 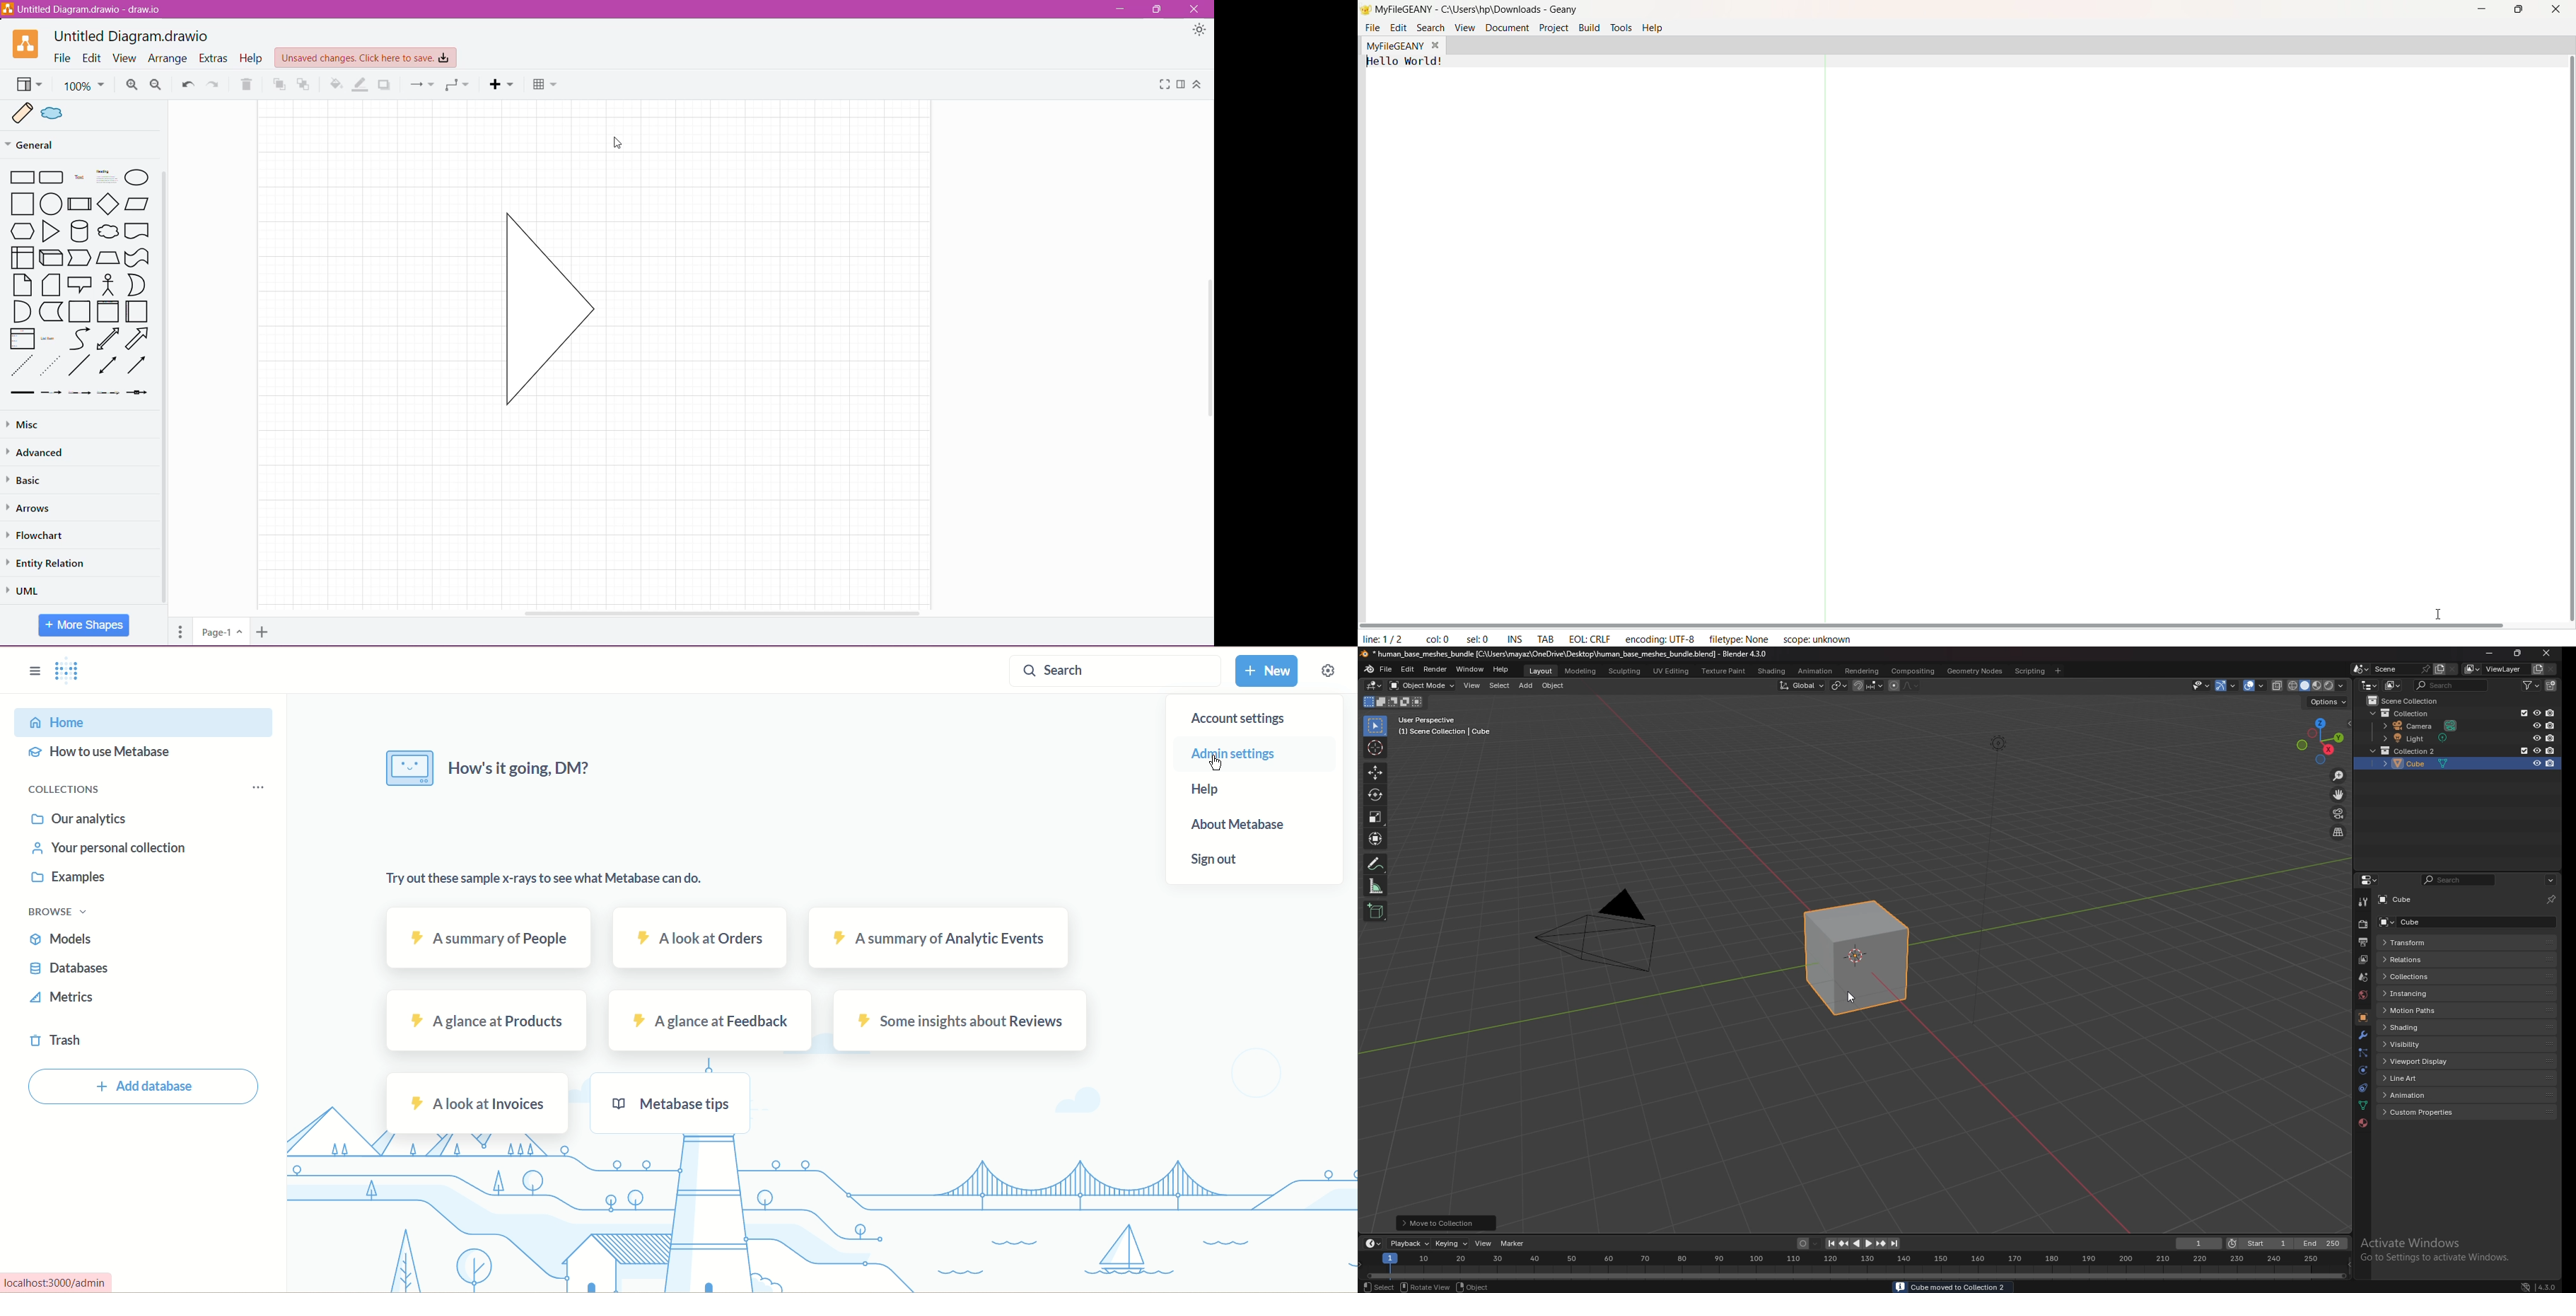 What do you see at coordinates (2338, 813) in the screenshot?
I see `camera view` at bounding box center [2338, 813].